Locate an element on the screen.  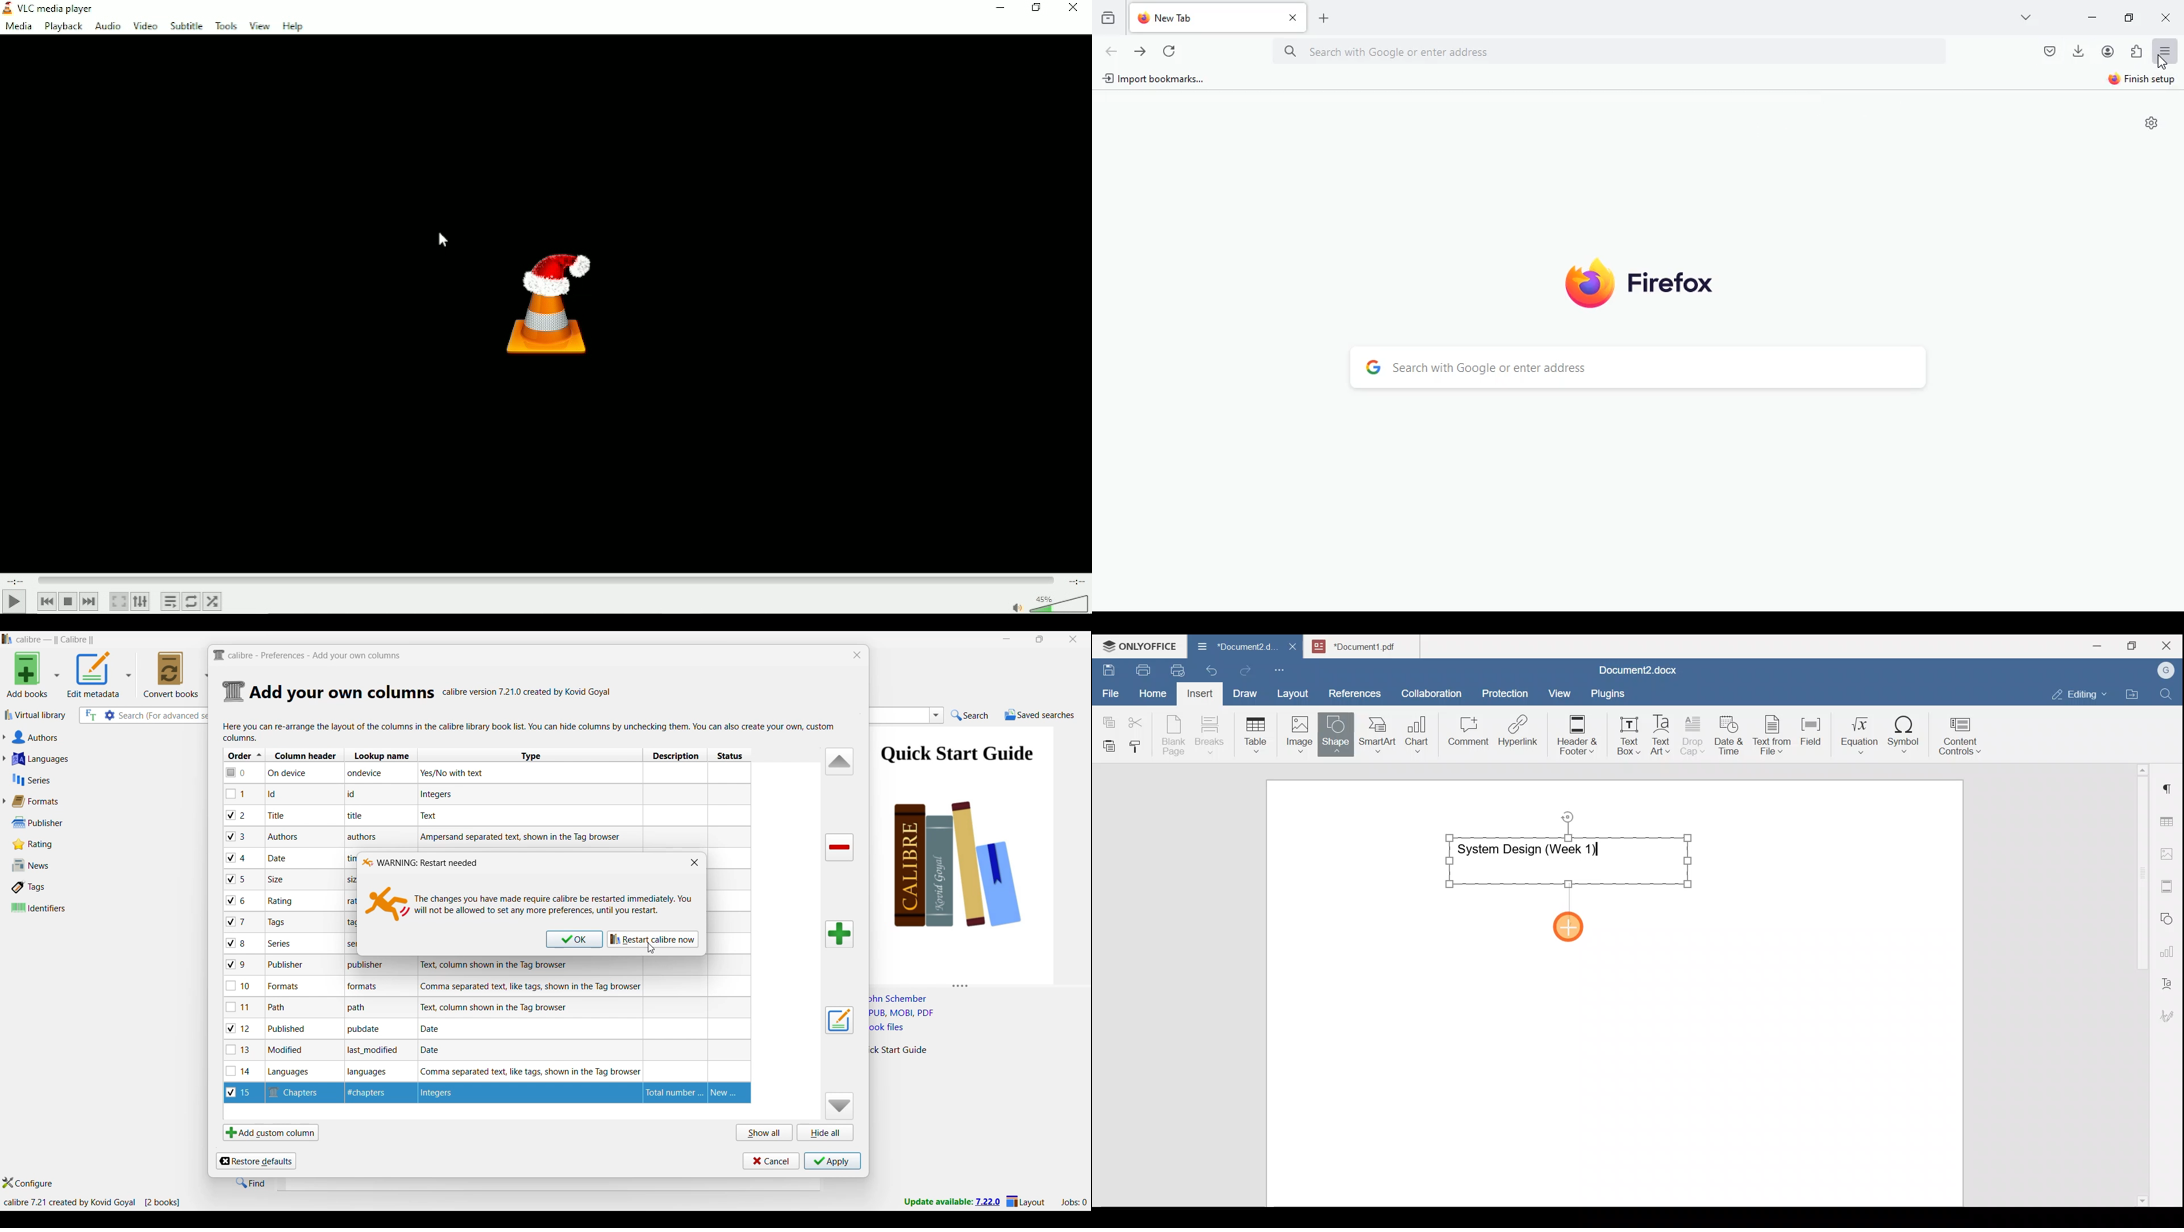
Image settings is located at coordinates (2169, 853).